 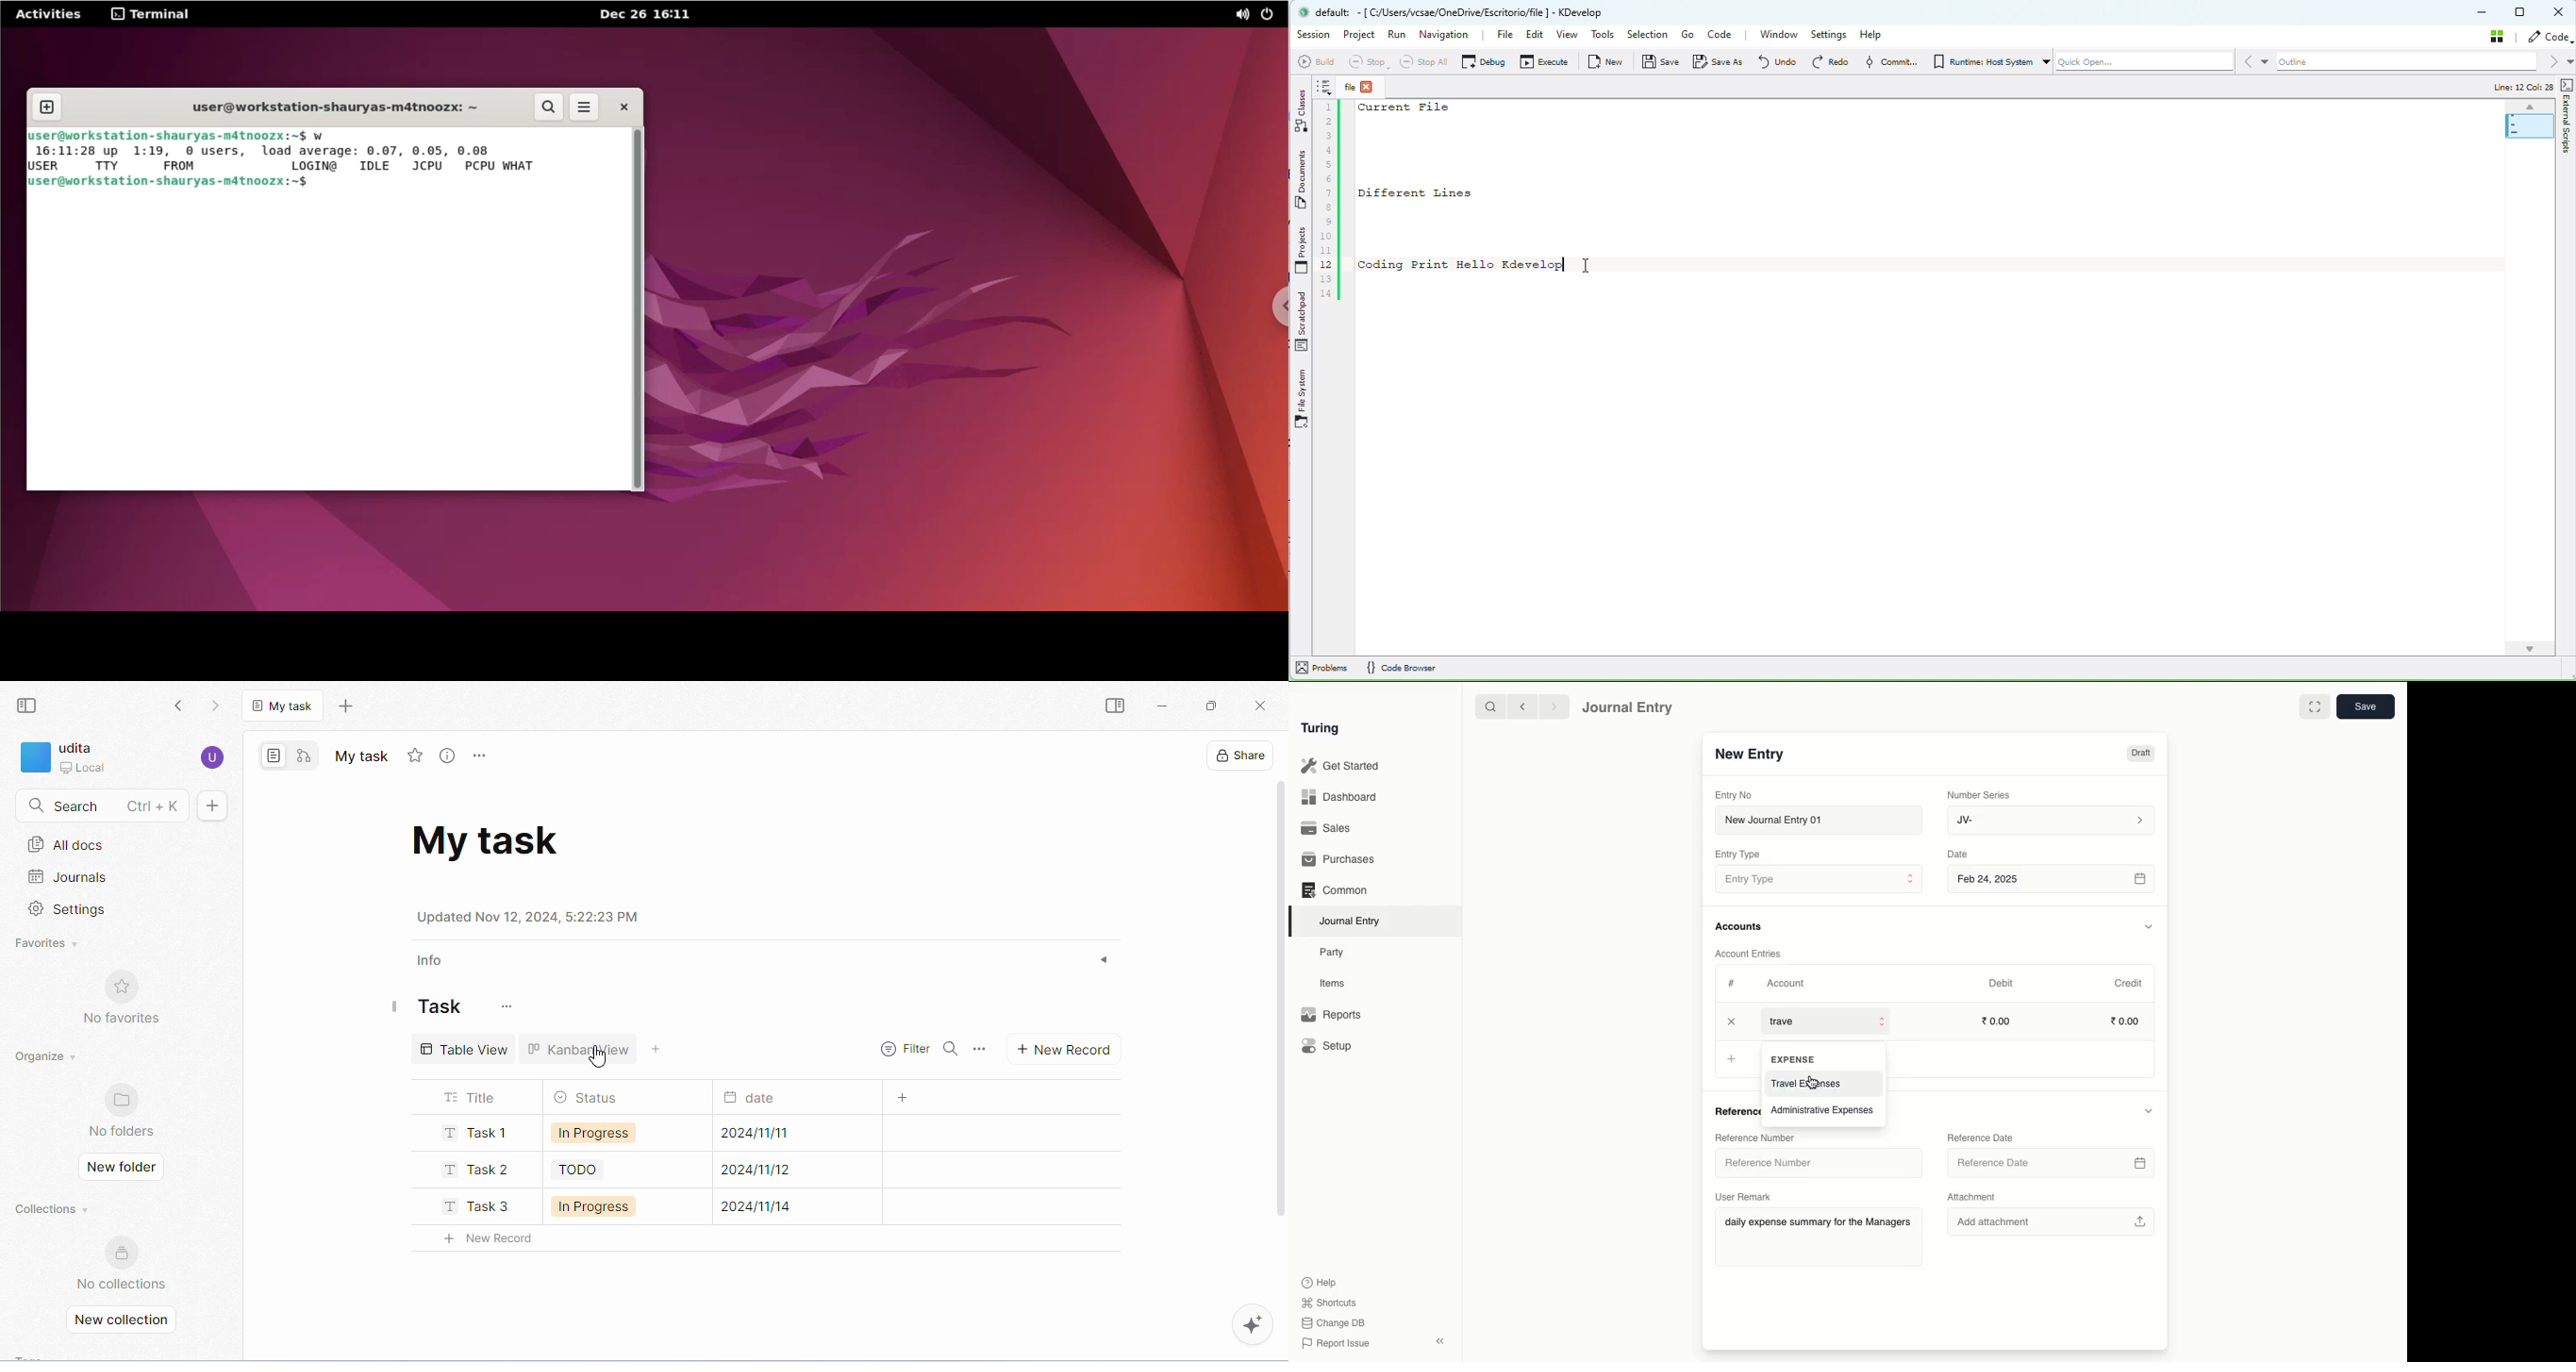 What do you see at coordinates (1732, 1022) in the screenshot?
I see `Add` at bounding box center [1732, 1022].